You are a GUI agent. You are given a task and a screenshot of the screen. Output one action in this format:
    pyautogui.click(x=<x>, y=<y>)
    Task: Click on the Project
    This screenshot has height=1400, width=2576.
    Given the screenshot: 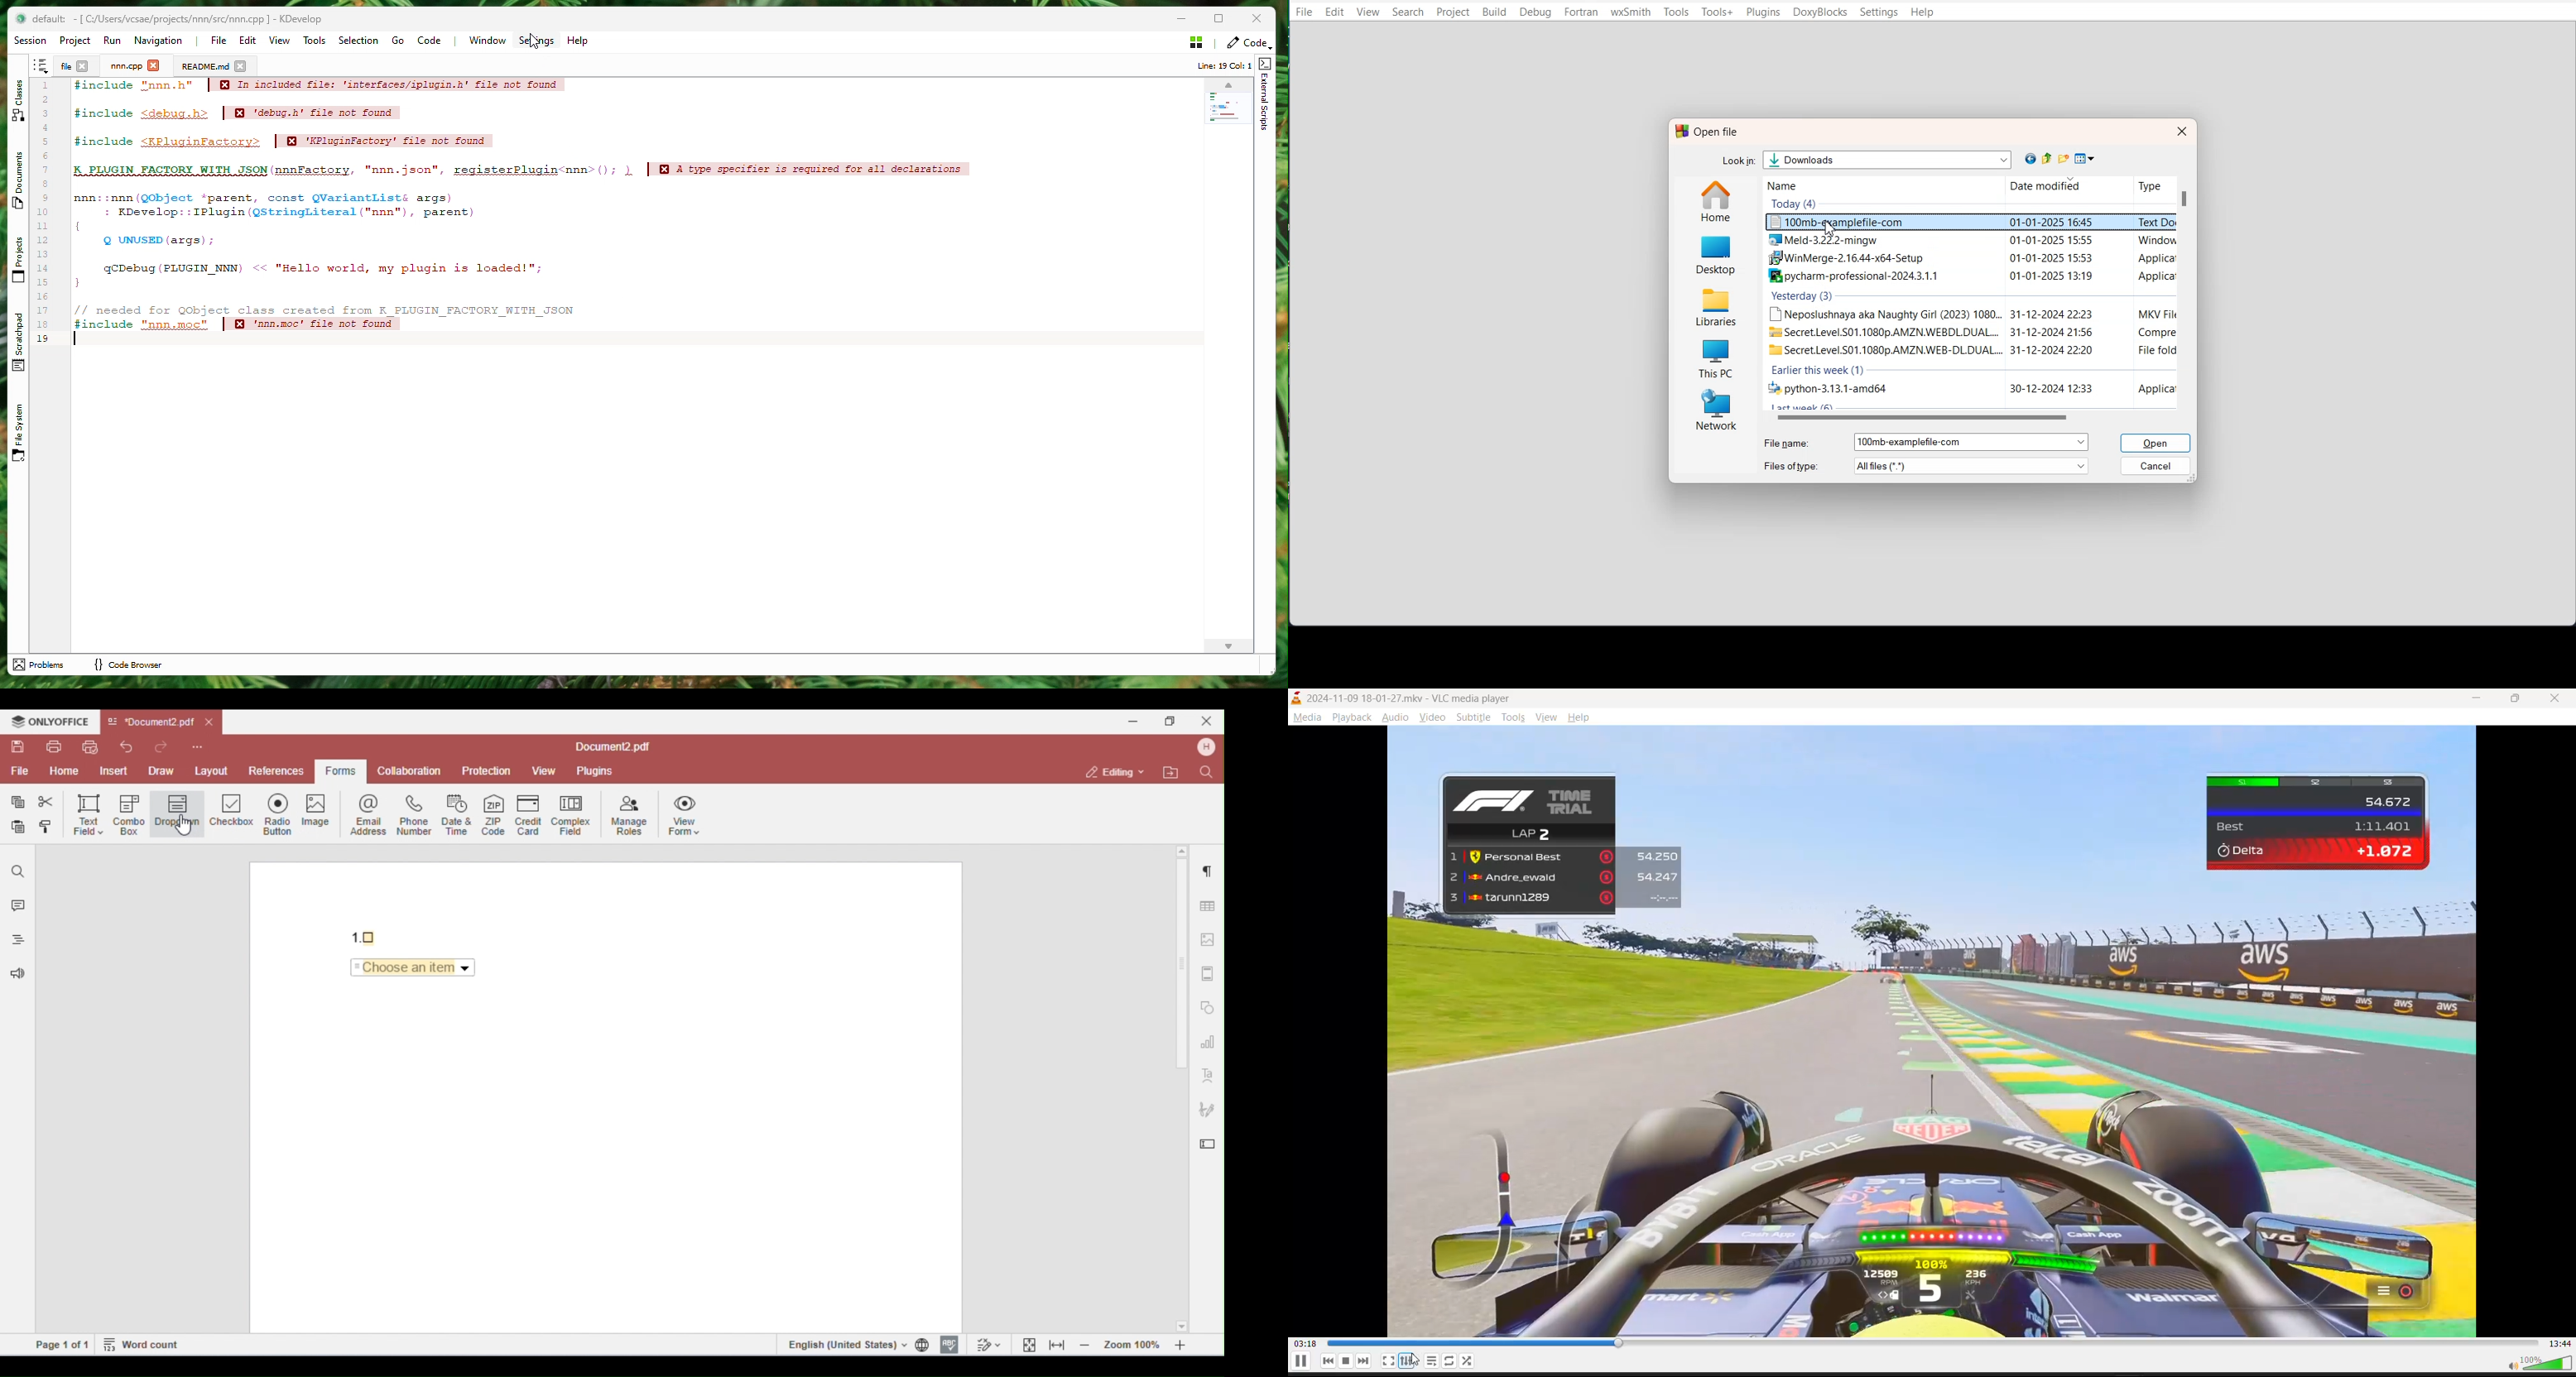 What is the action you would take?
    pyautogui.click(x=74, y=41)
    